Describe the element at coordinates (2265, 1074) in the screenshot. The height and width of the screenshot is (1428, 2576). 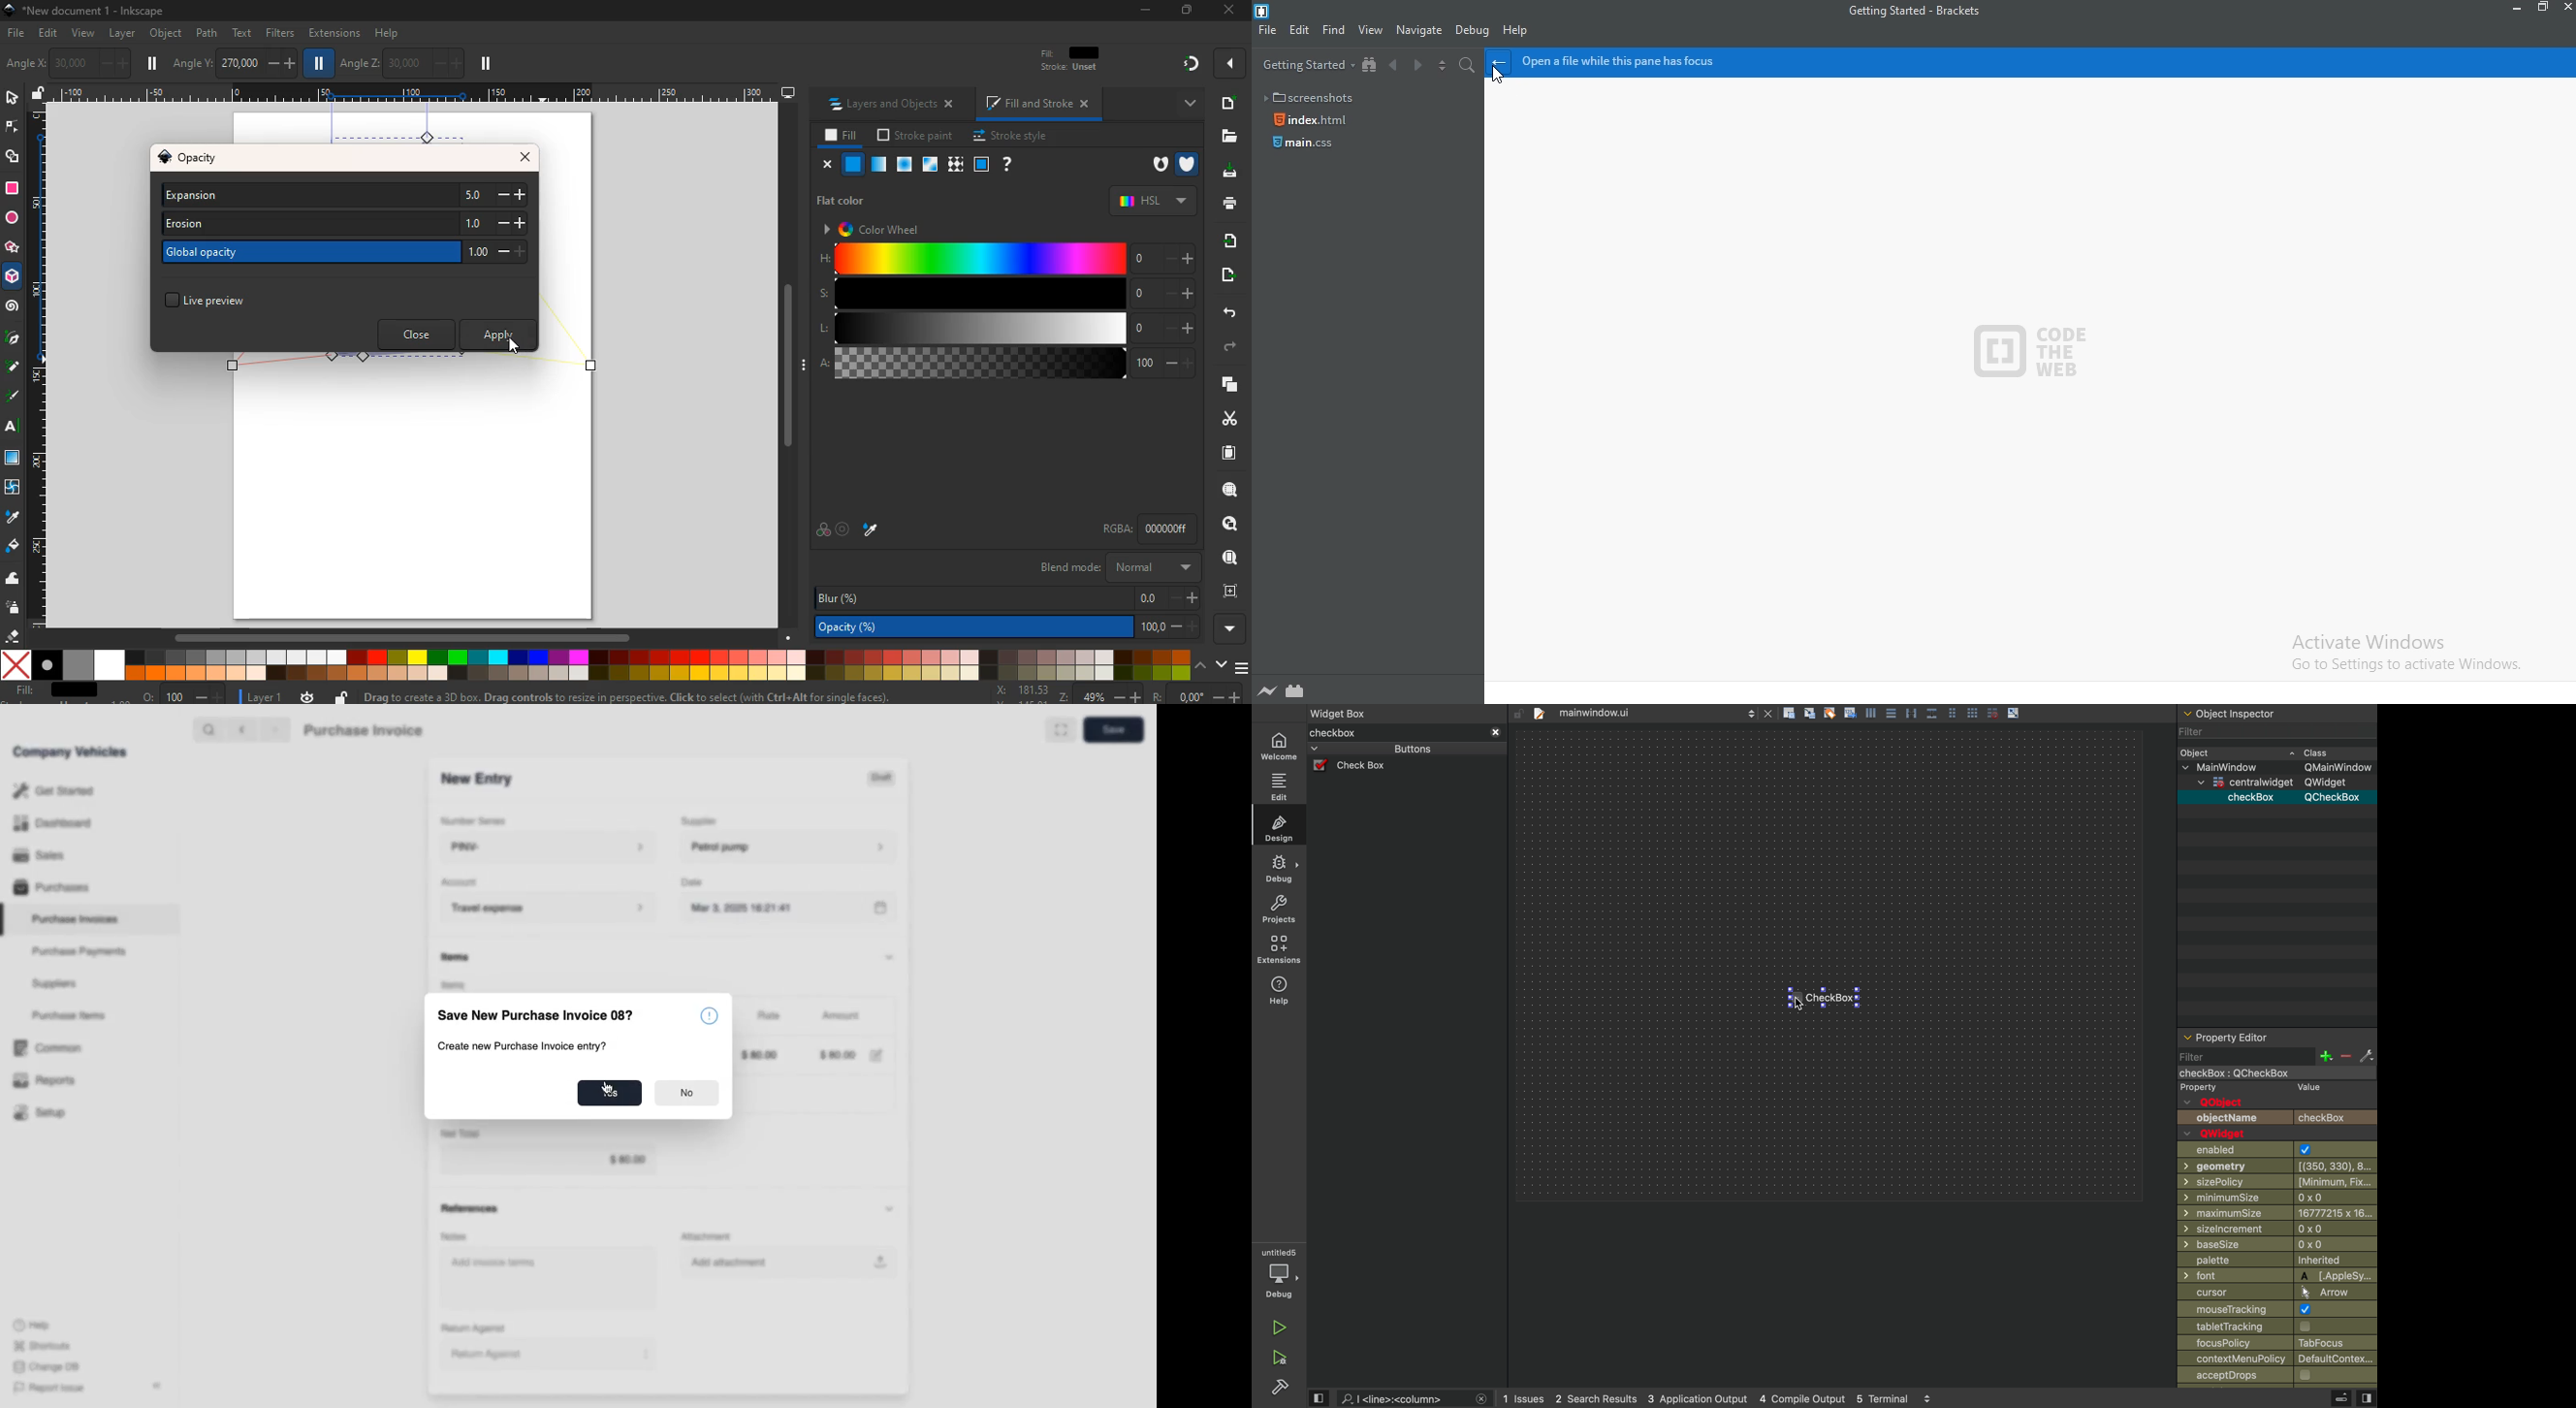
I see `mainwindow` at that location.